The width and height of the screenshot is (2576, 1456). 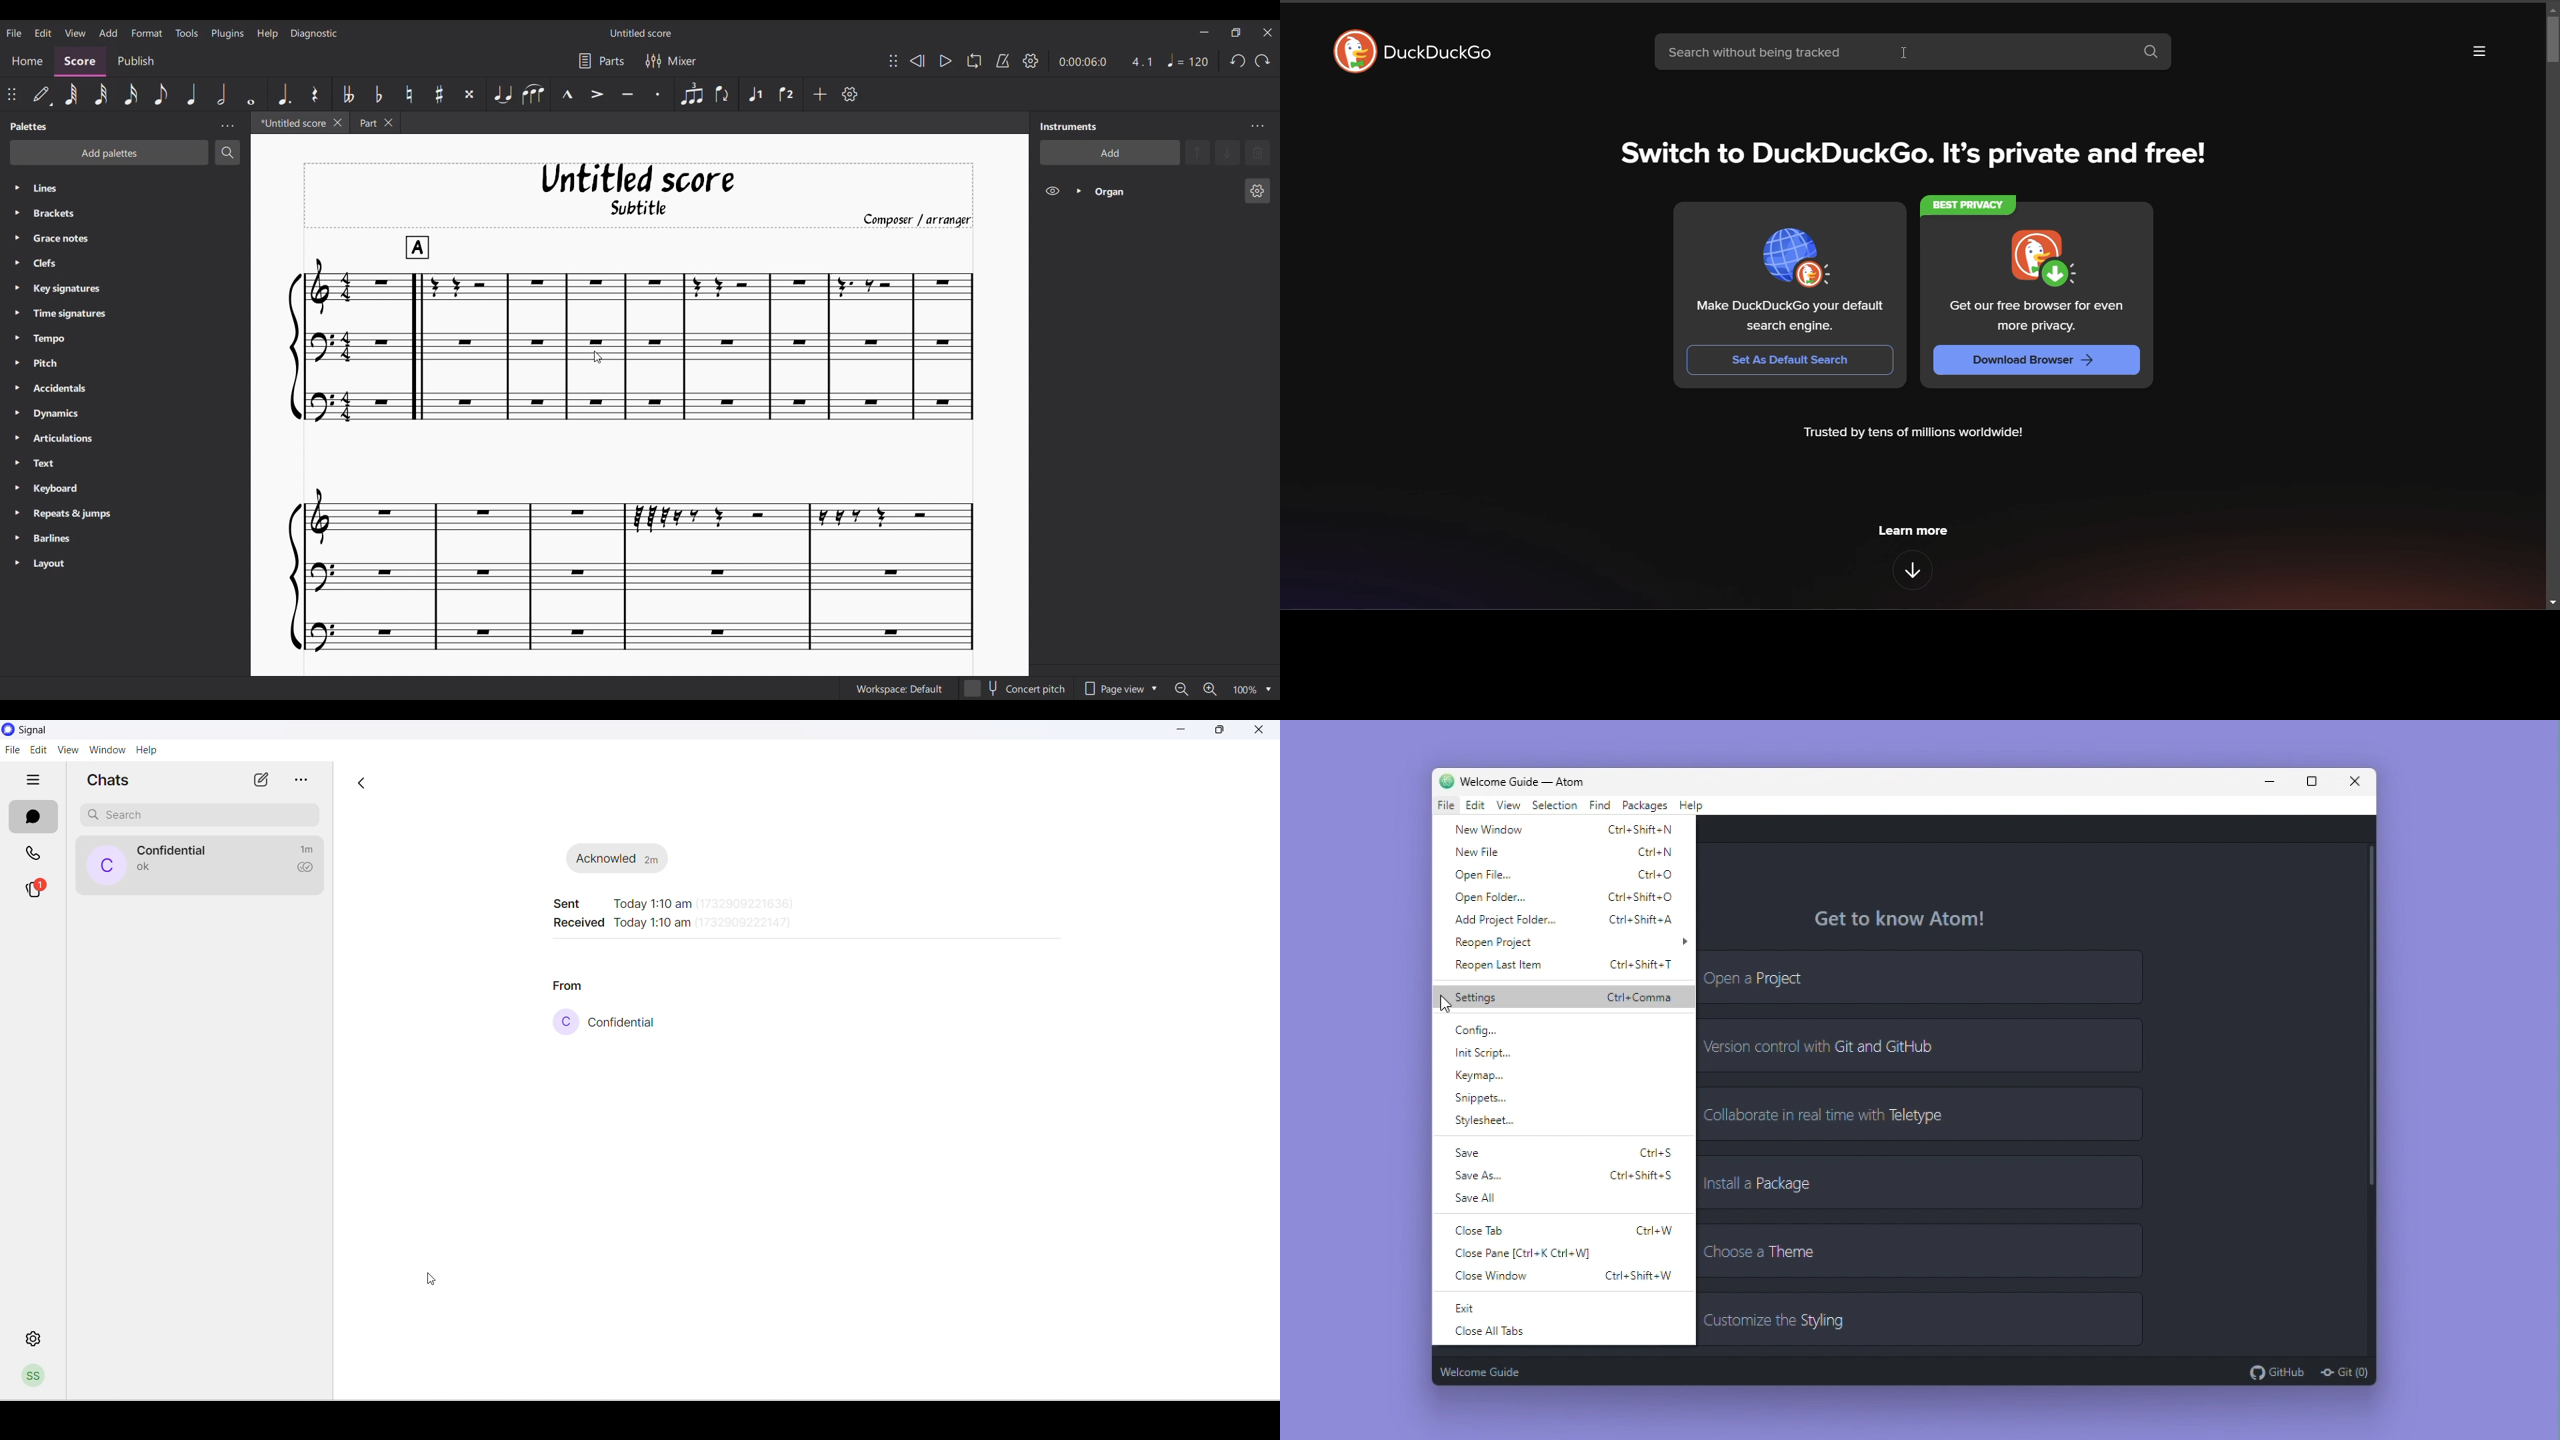 I want to click on Move down, so click(x=1227, y=153).